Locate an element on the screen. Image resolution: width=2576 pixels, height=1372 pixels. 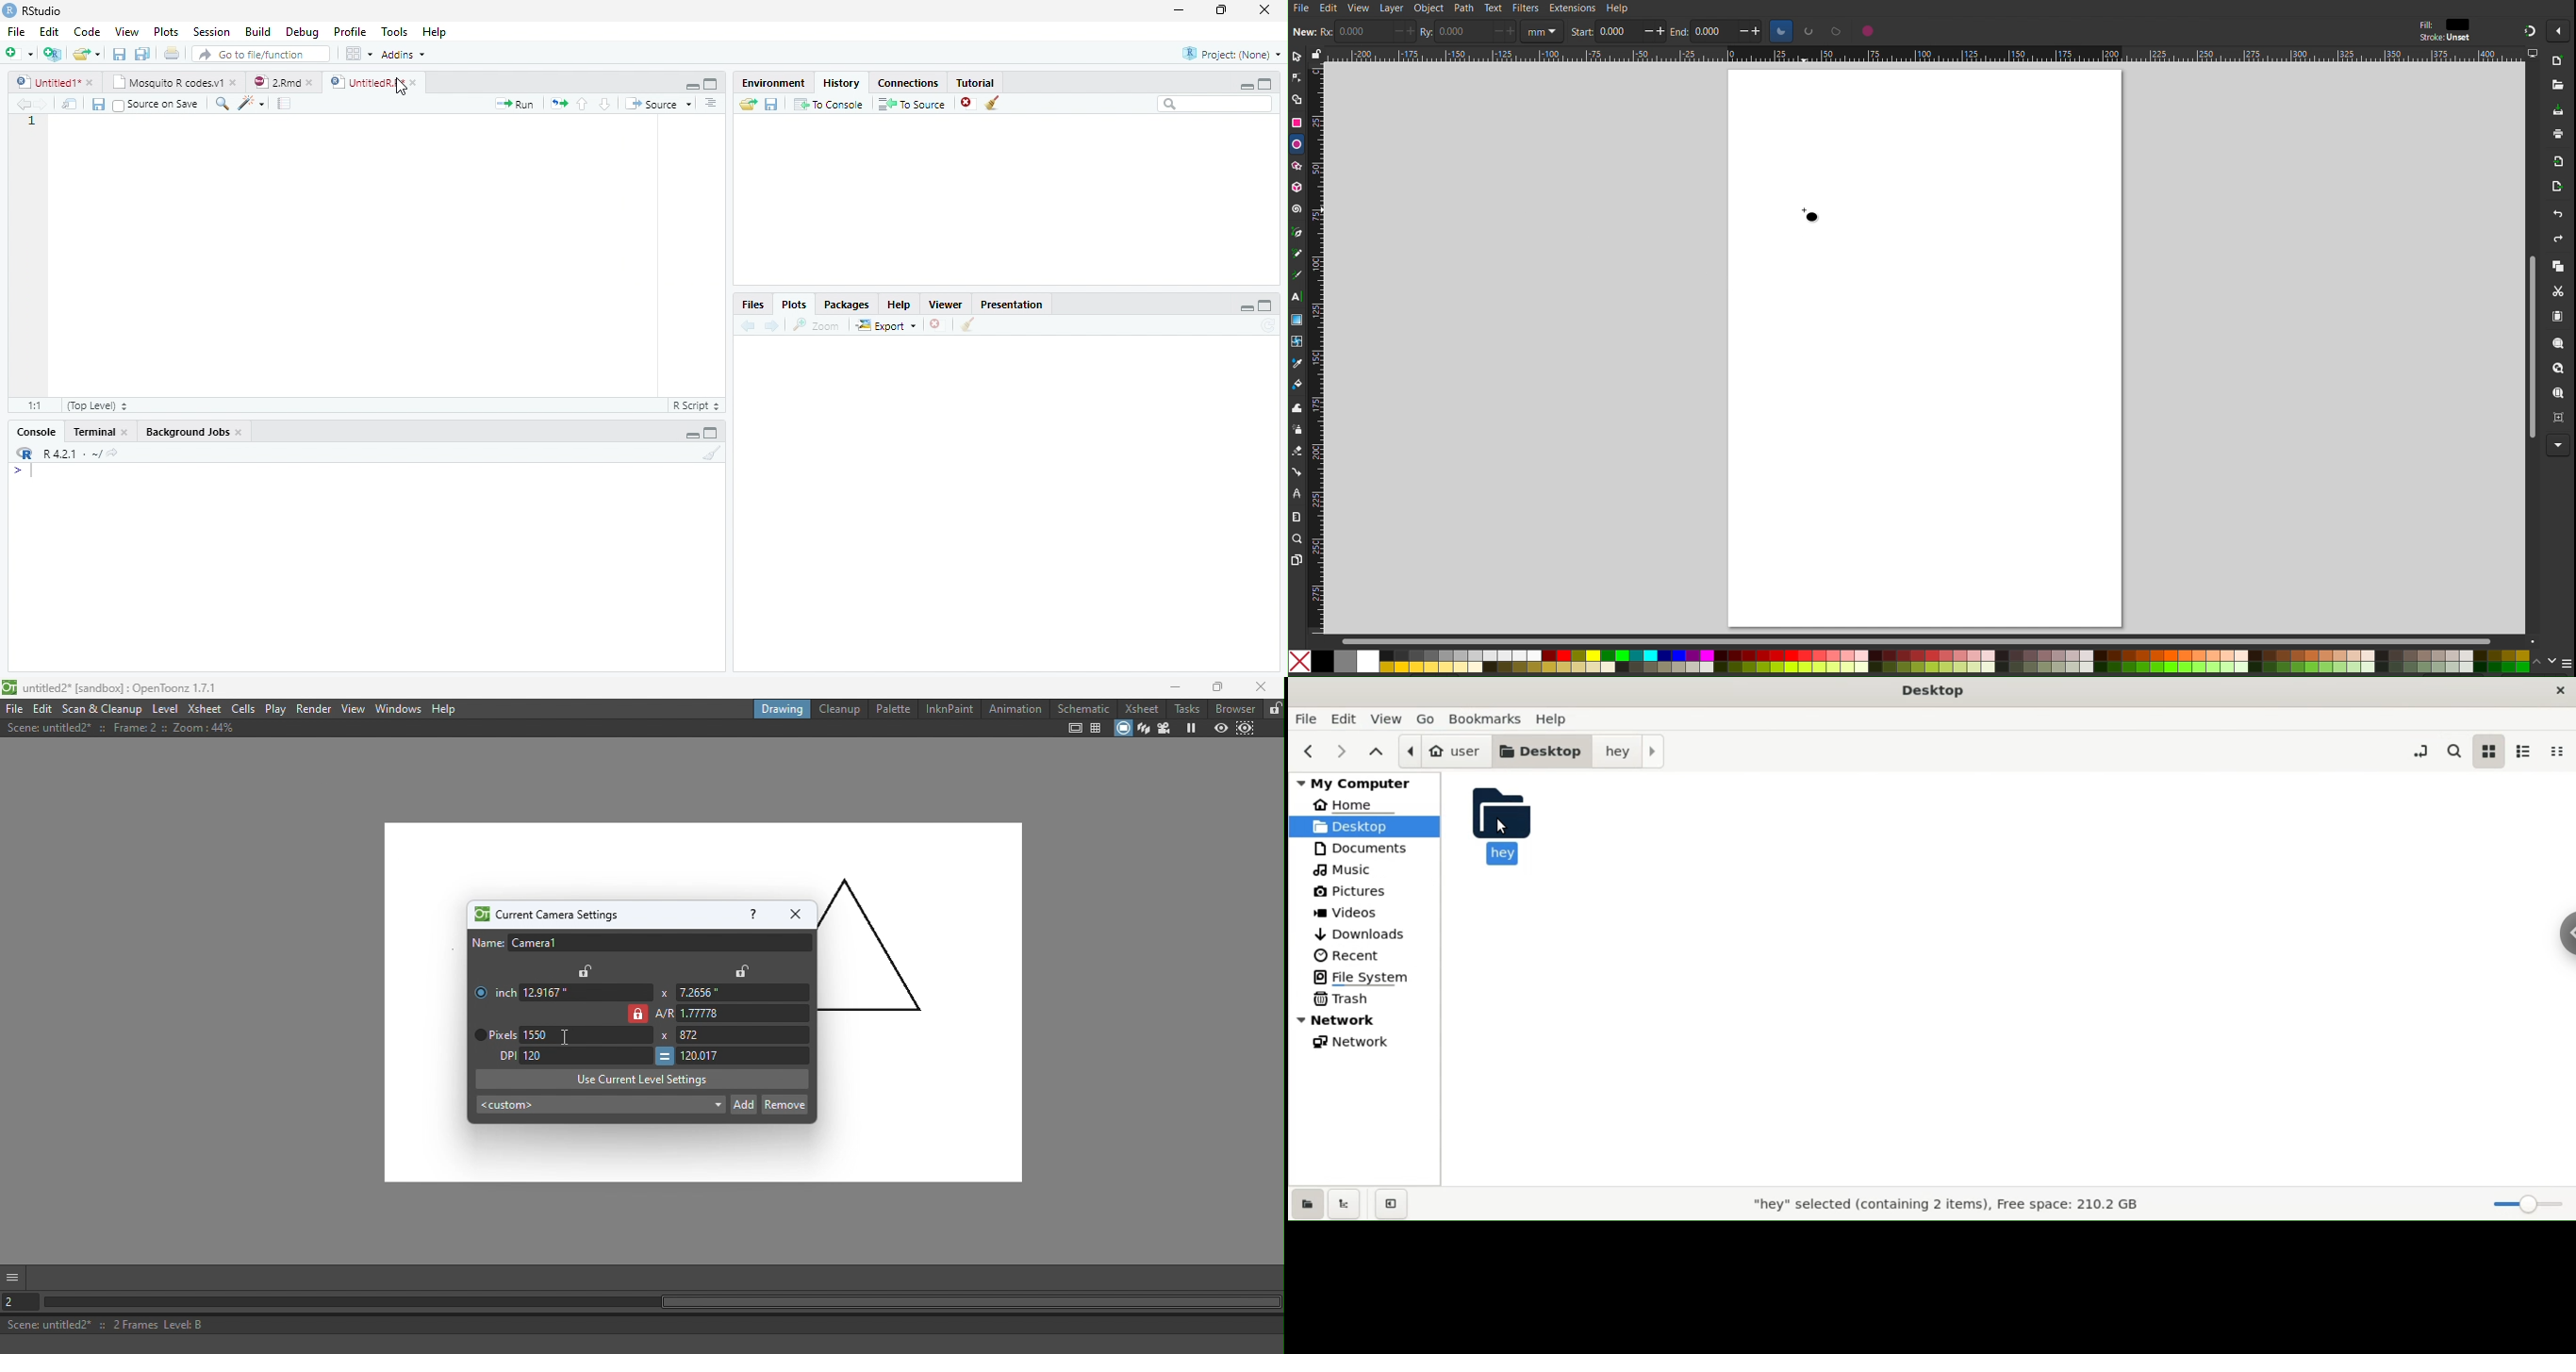
Clear Console is located at coordinates (966, 325).